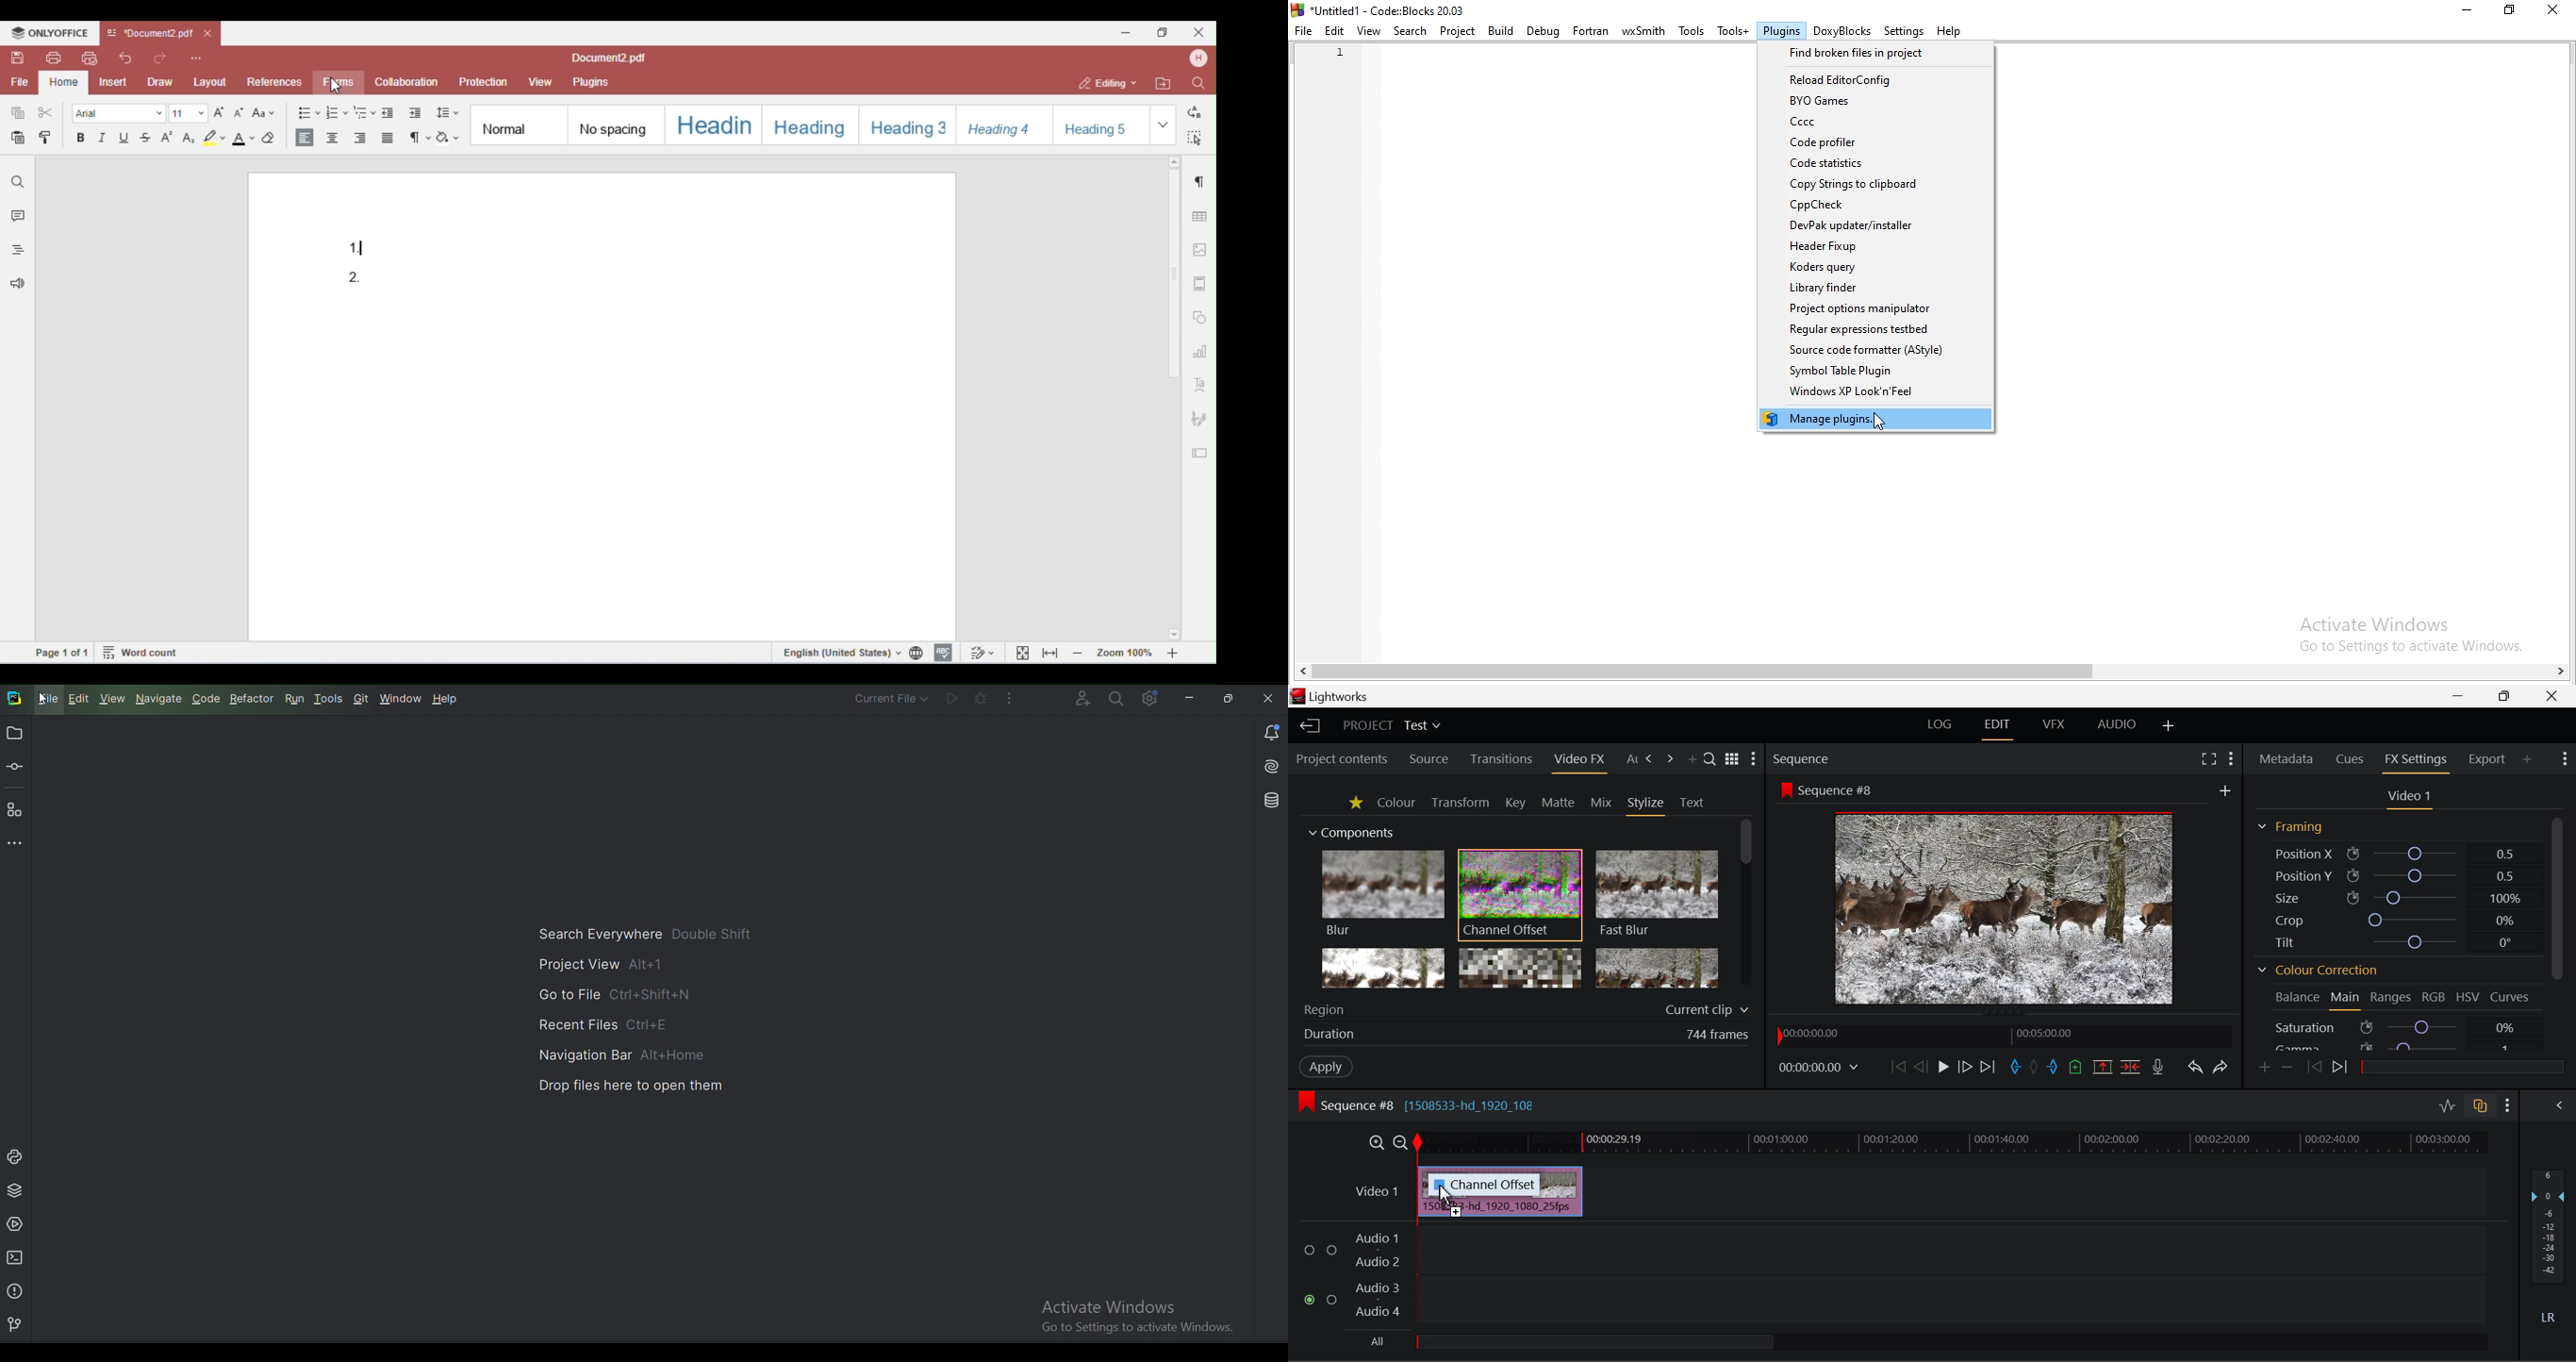 The image size is (2576, 1372). What do you see at coordinates (1343, 1105) in the screenshot?
I see `Sequence Editing Level` at bounding box center [1343, 1105].